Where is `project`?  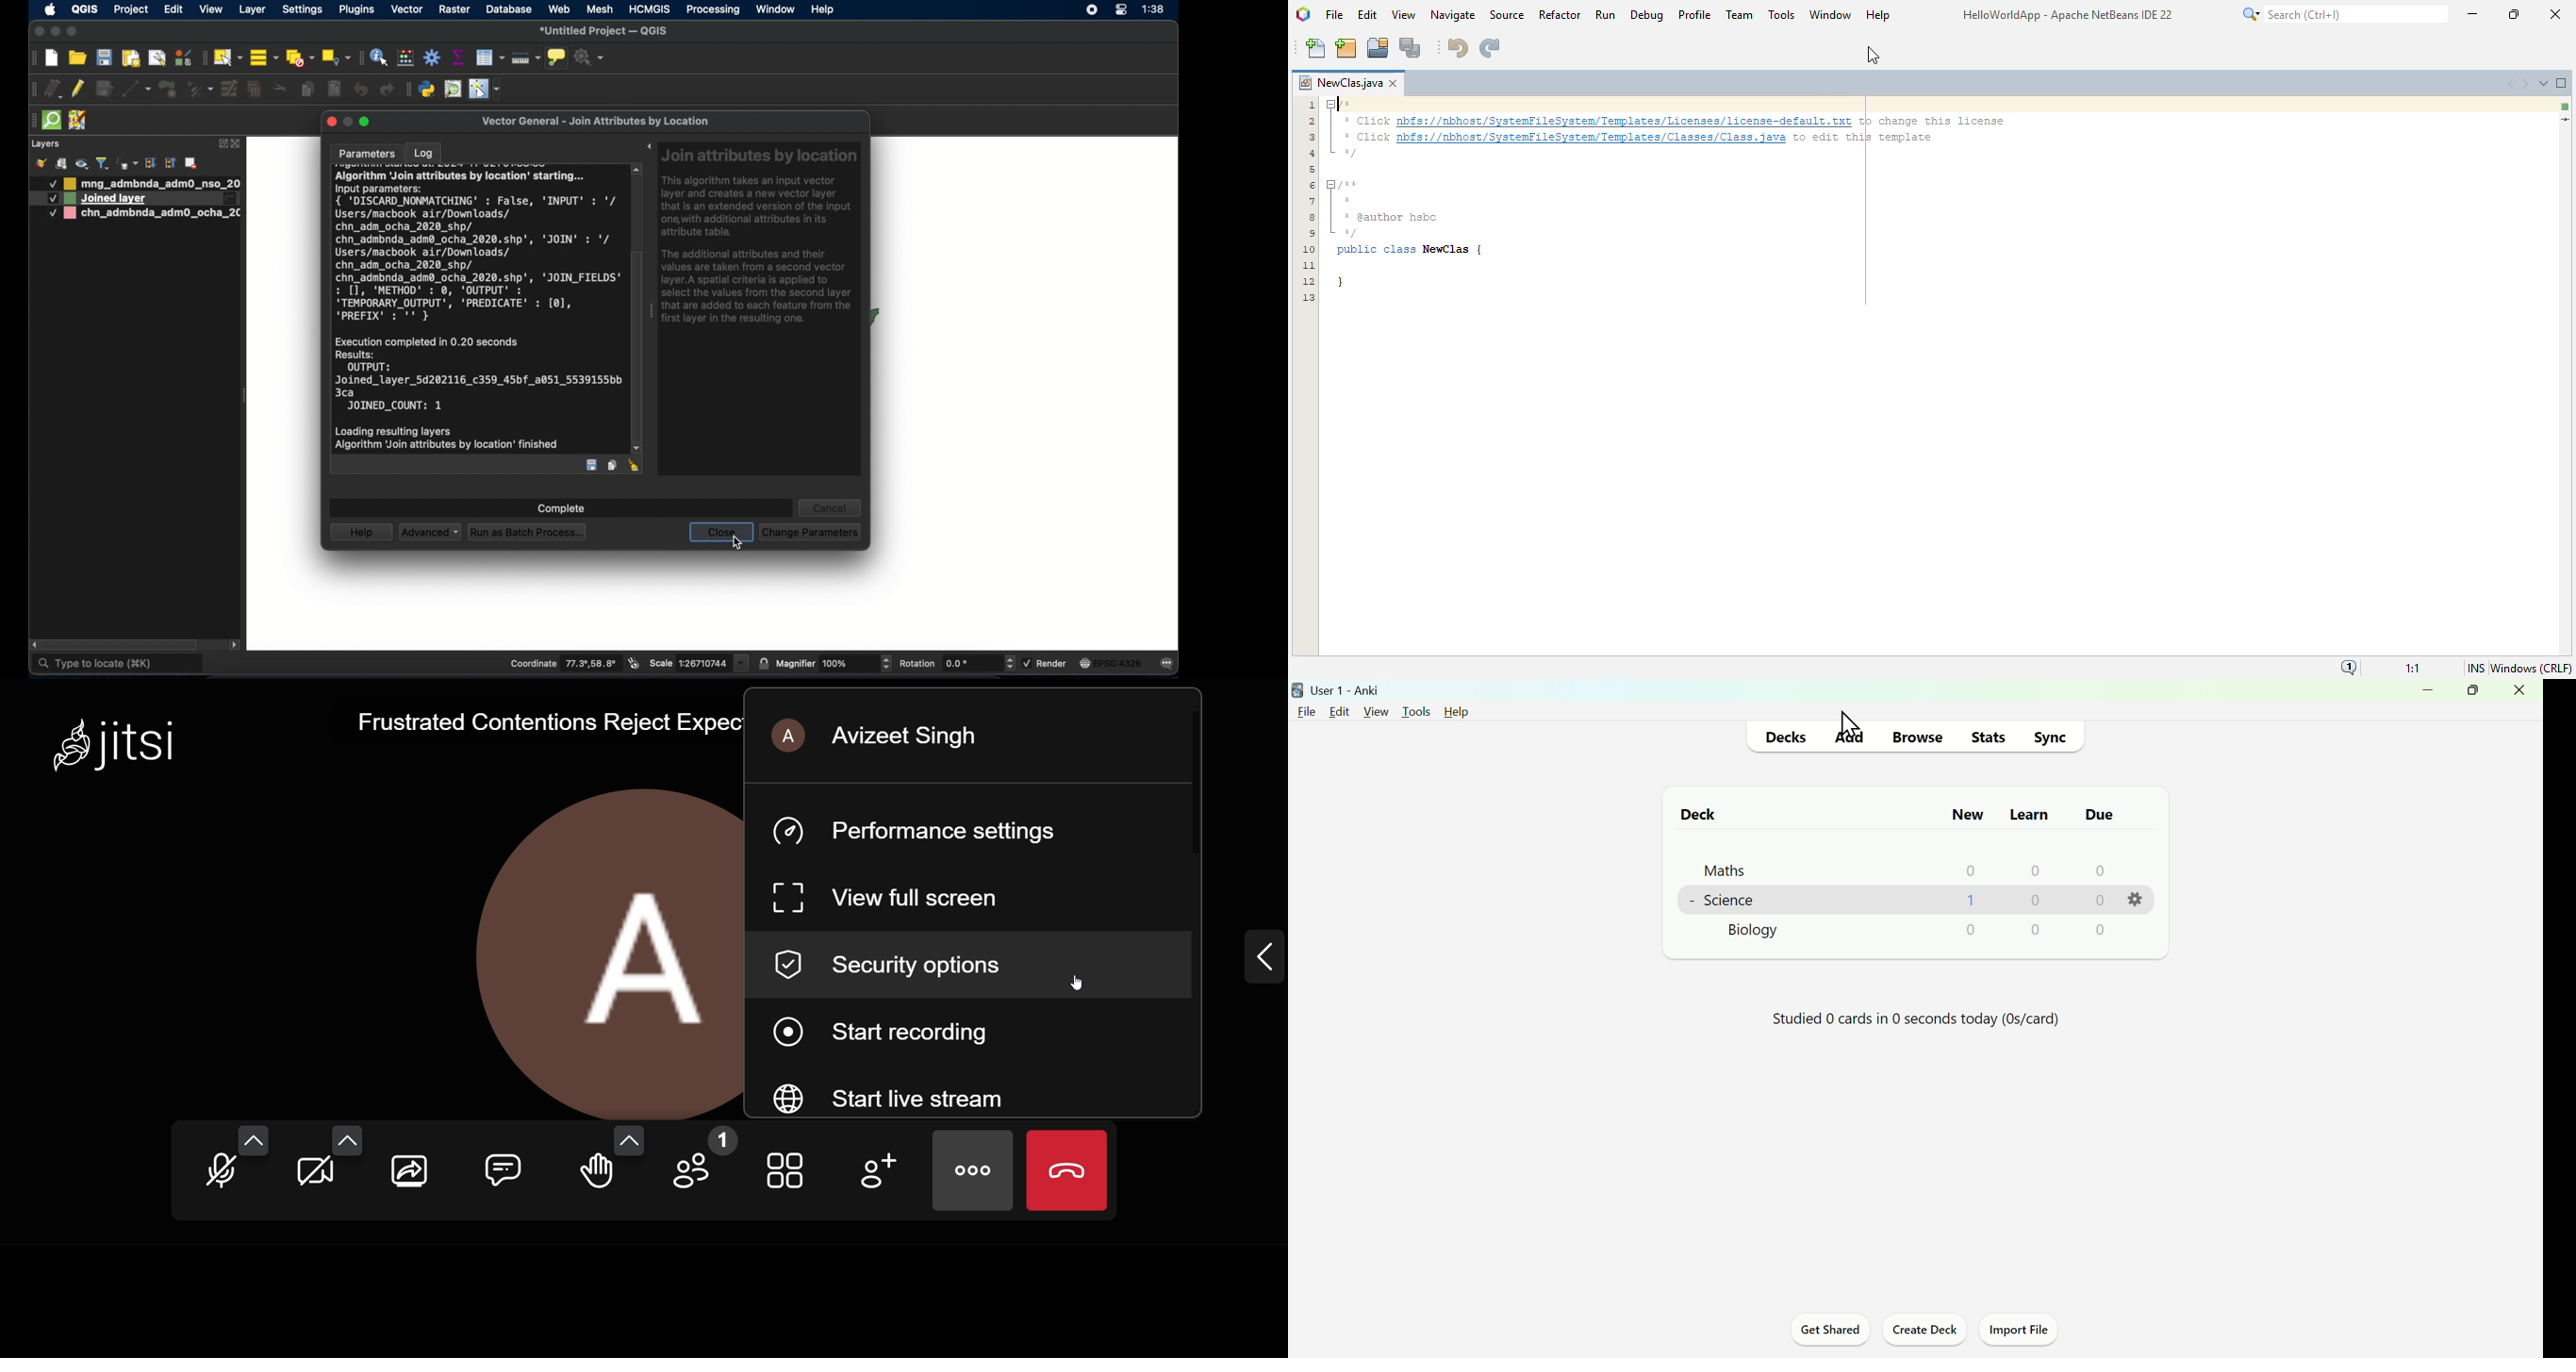
project is located at coordinates (129, 11).